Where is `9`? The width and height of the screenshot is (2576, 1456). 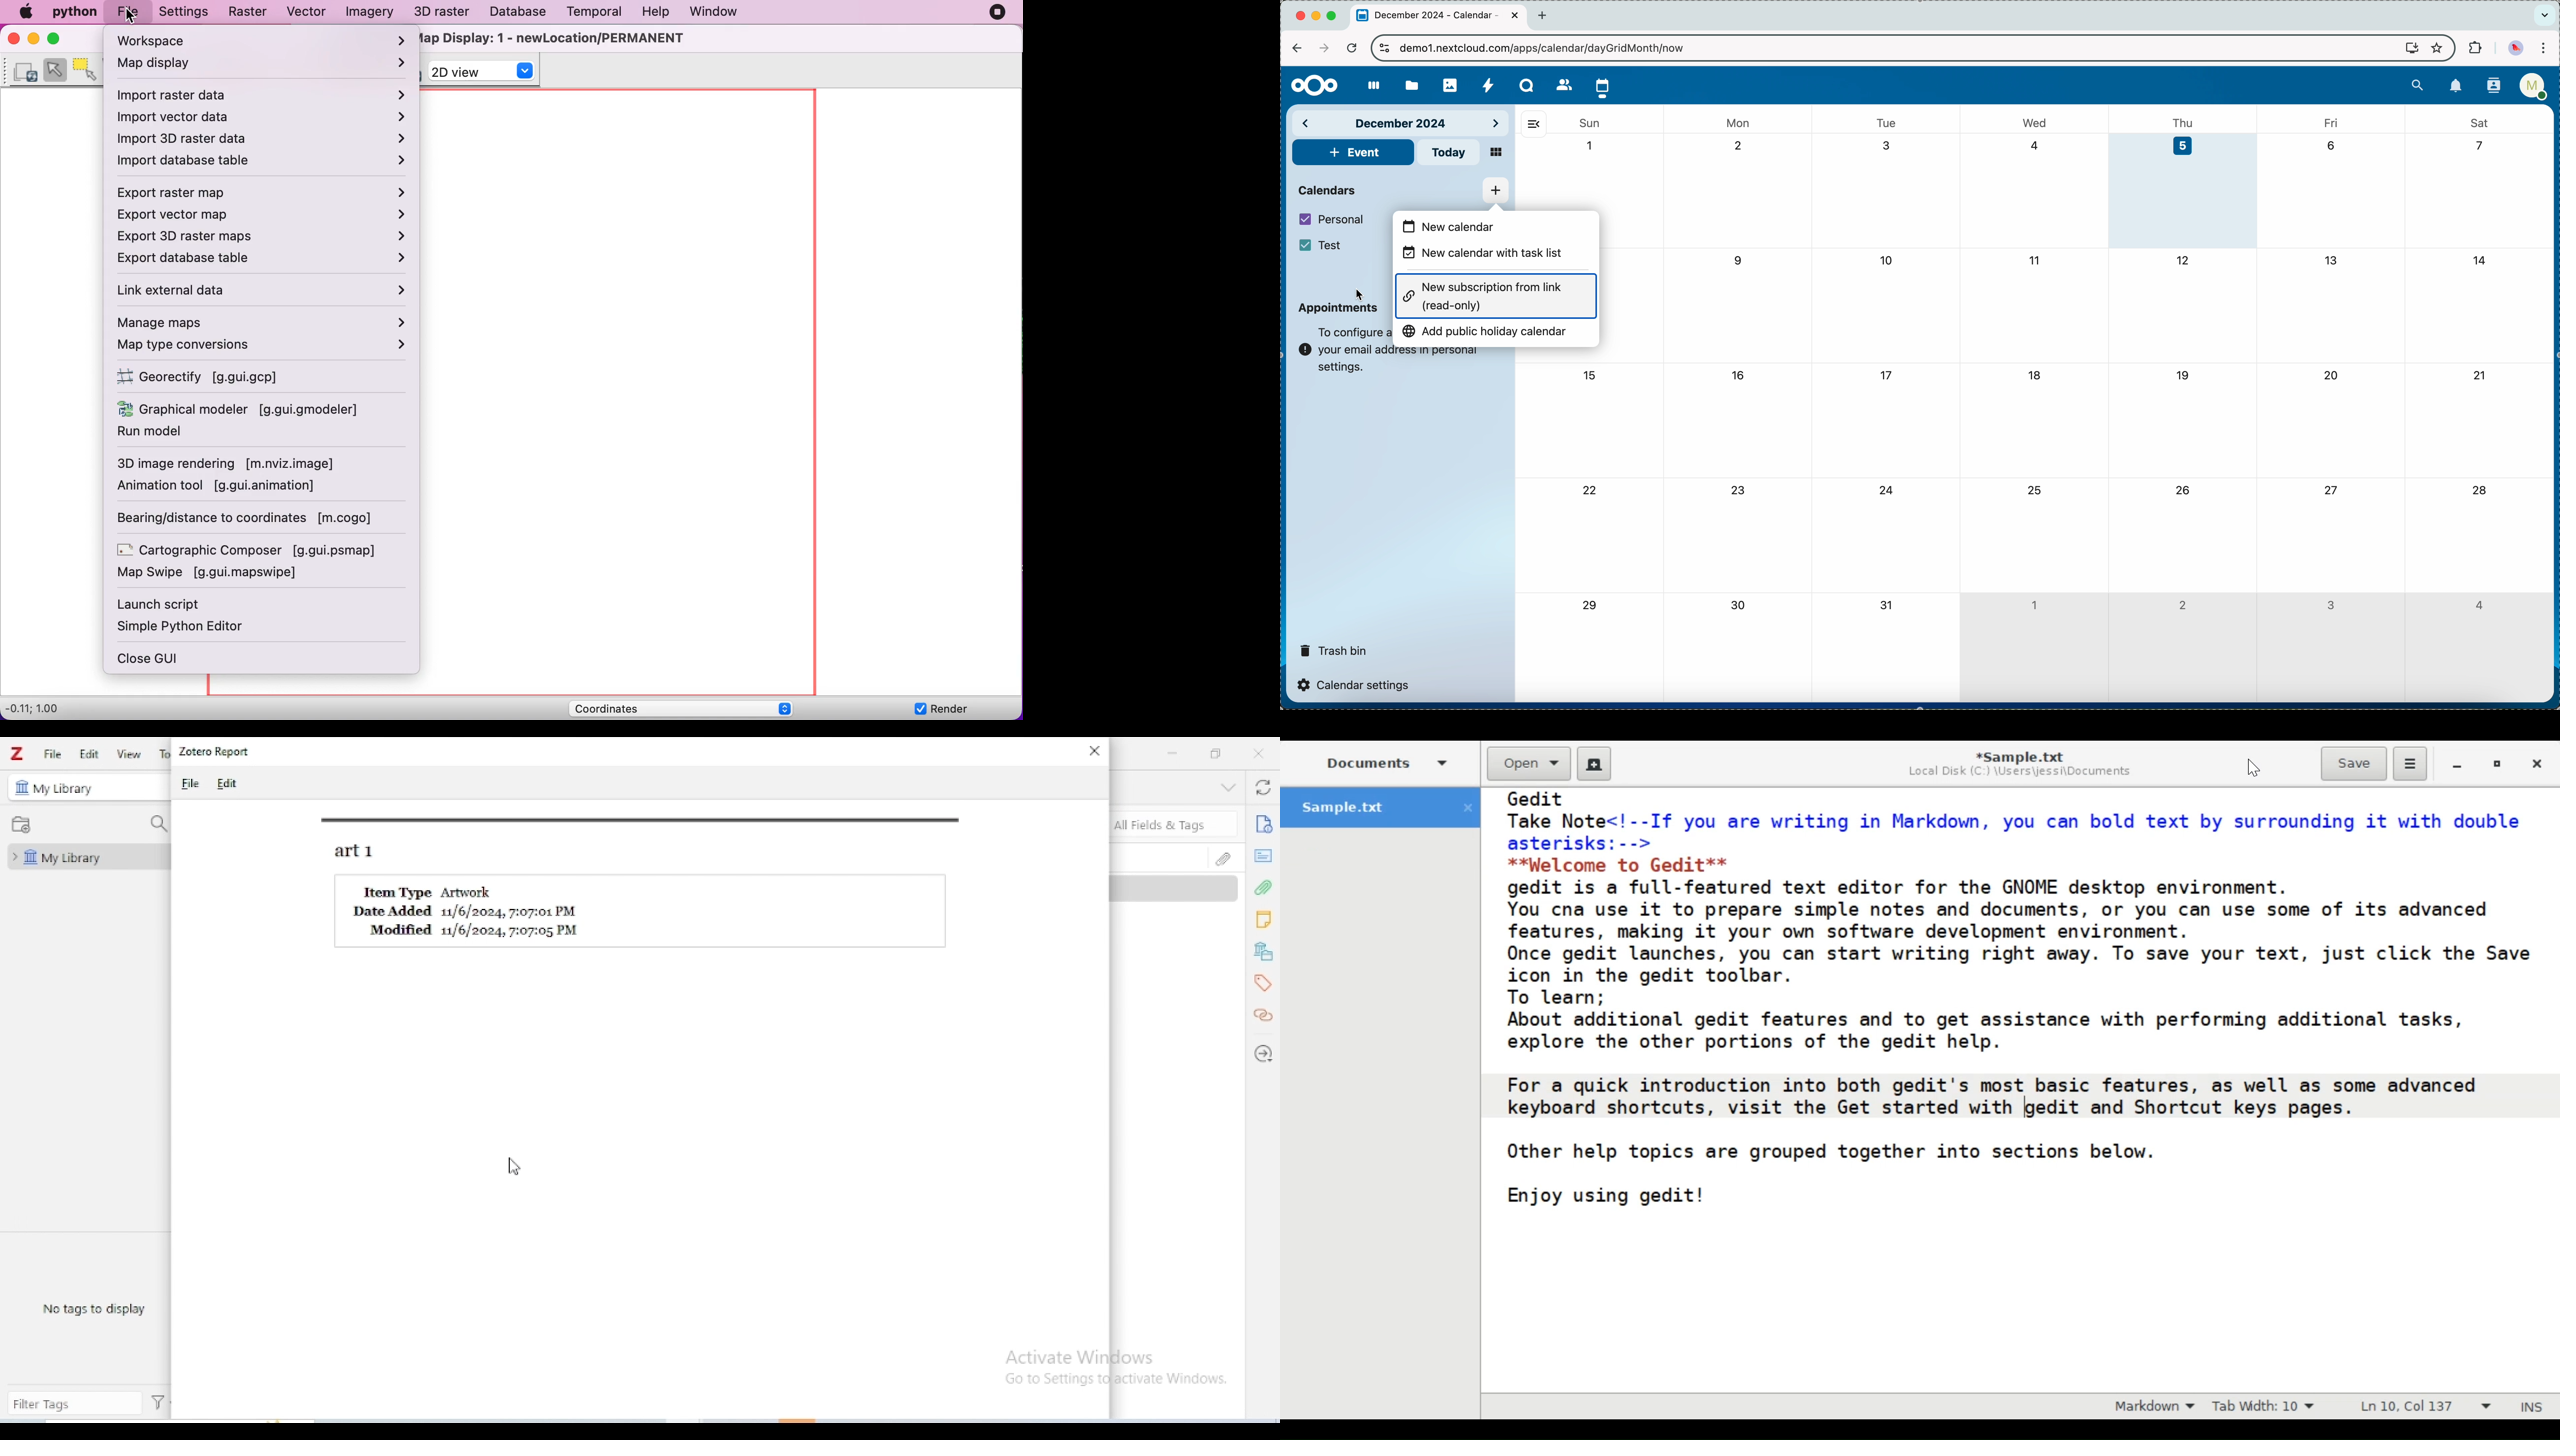
9 is located at coordinates (1740, 261).